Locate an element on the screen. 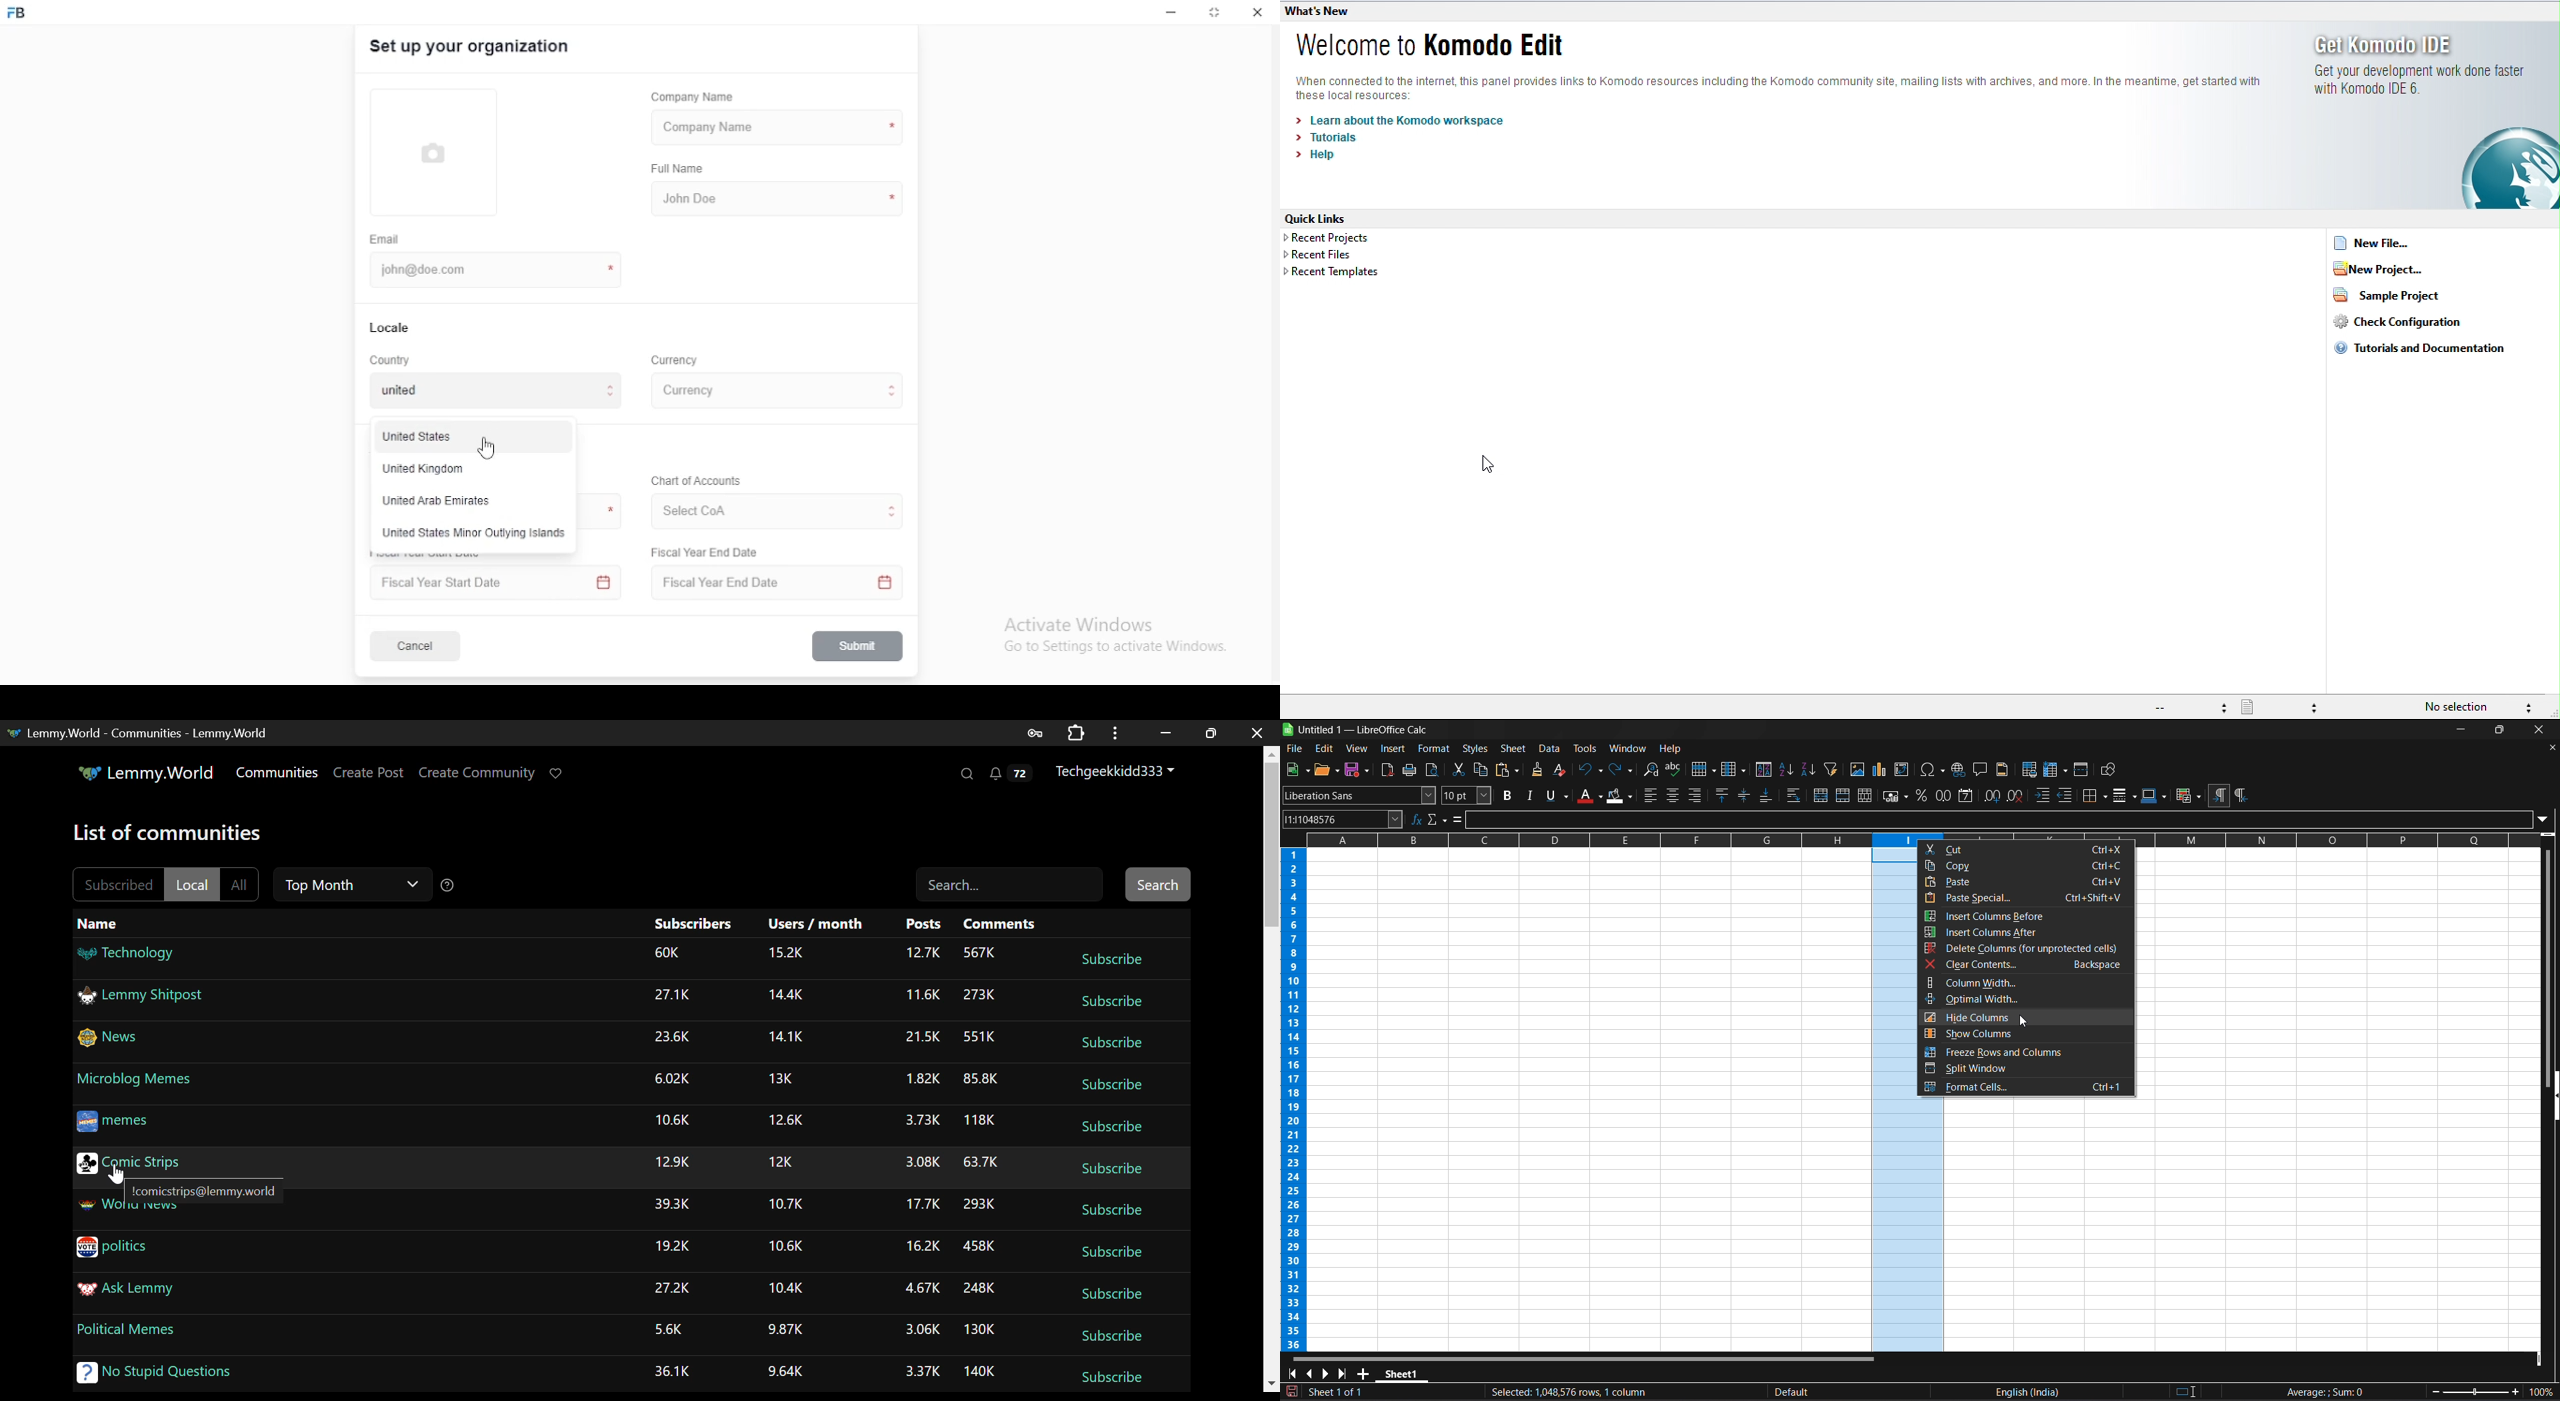 The height and width of the screenshot is (1428, 2576). locale is located at coordinates (391, 328).